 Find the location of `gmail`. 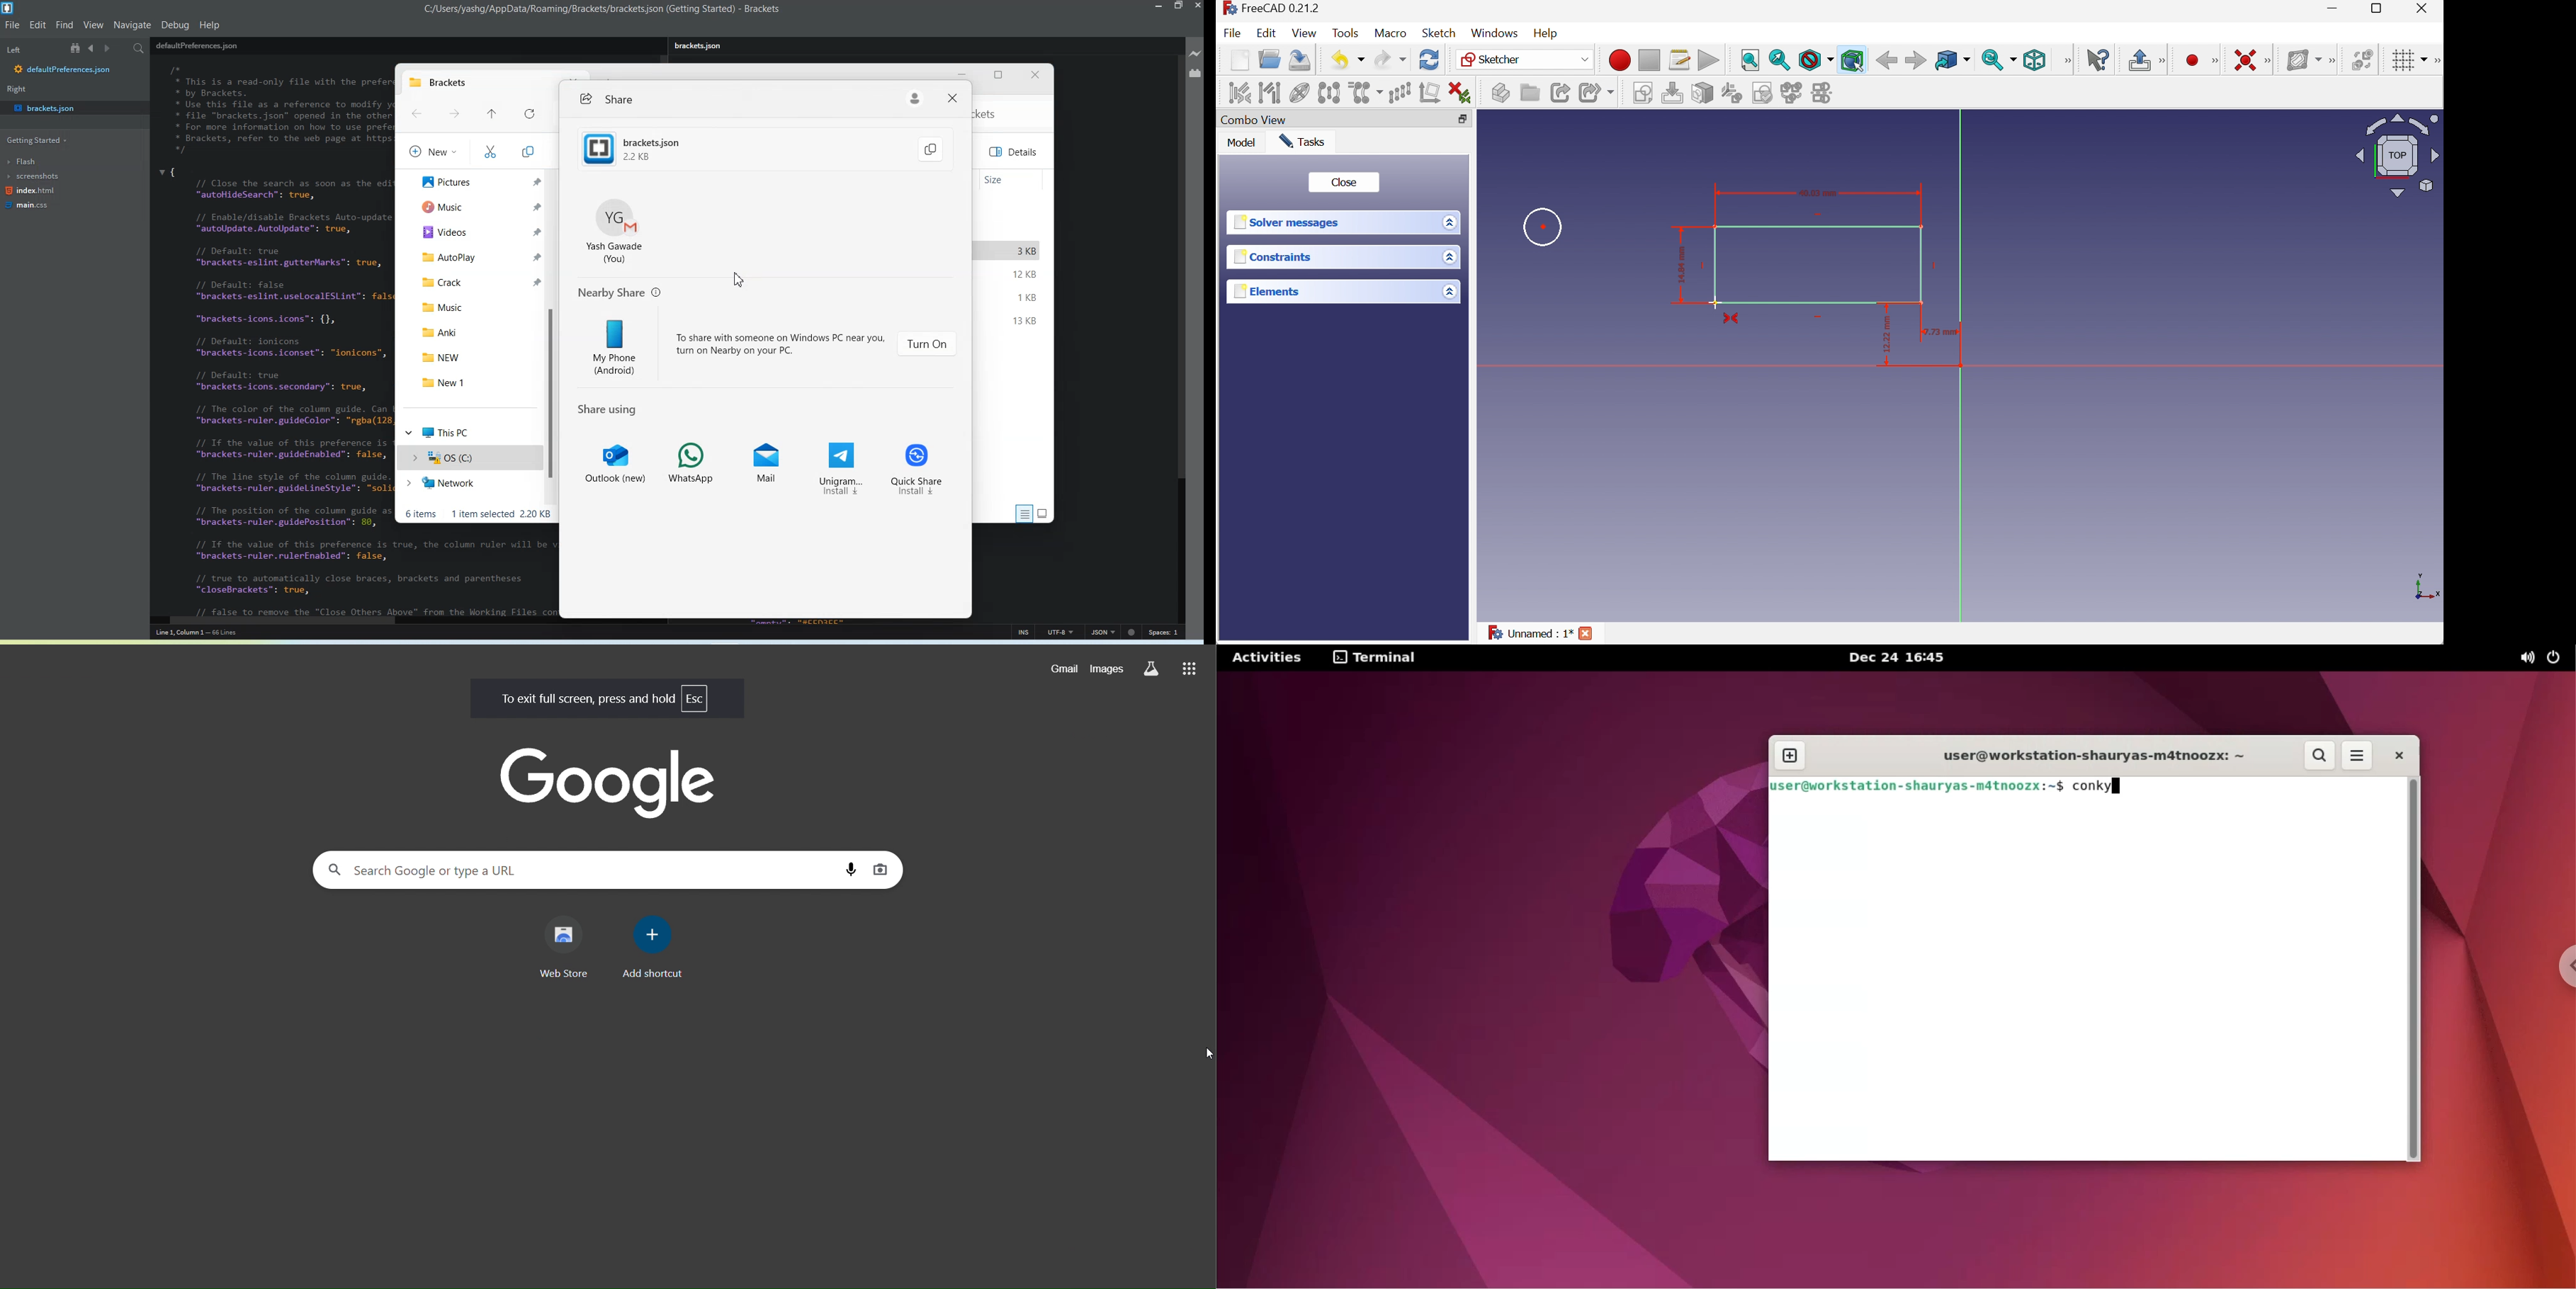

gmail is located at coordinates (1065, 669).